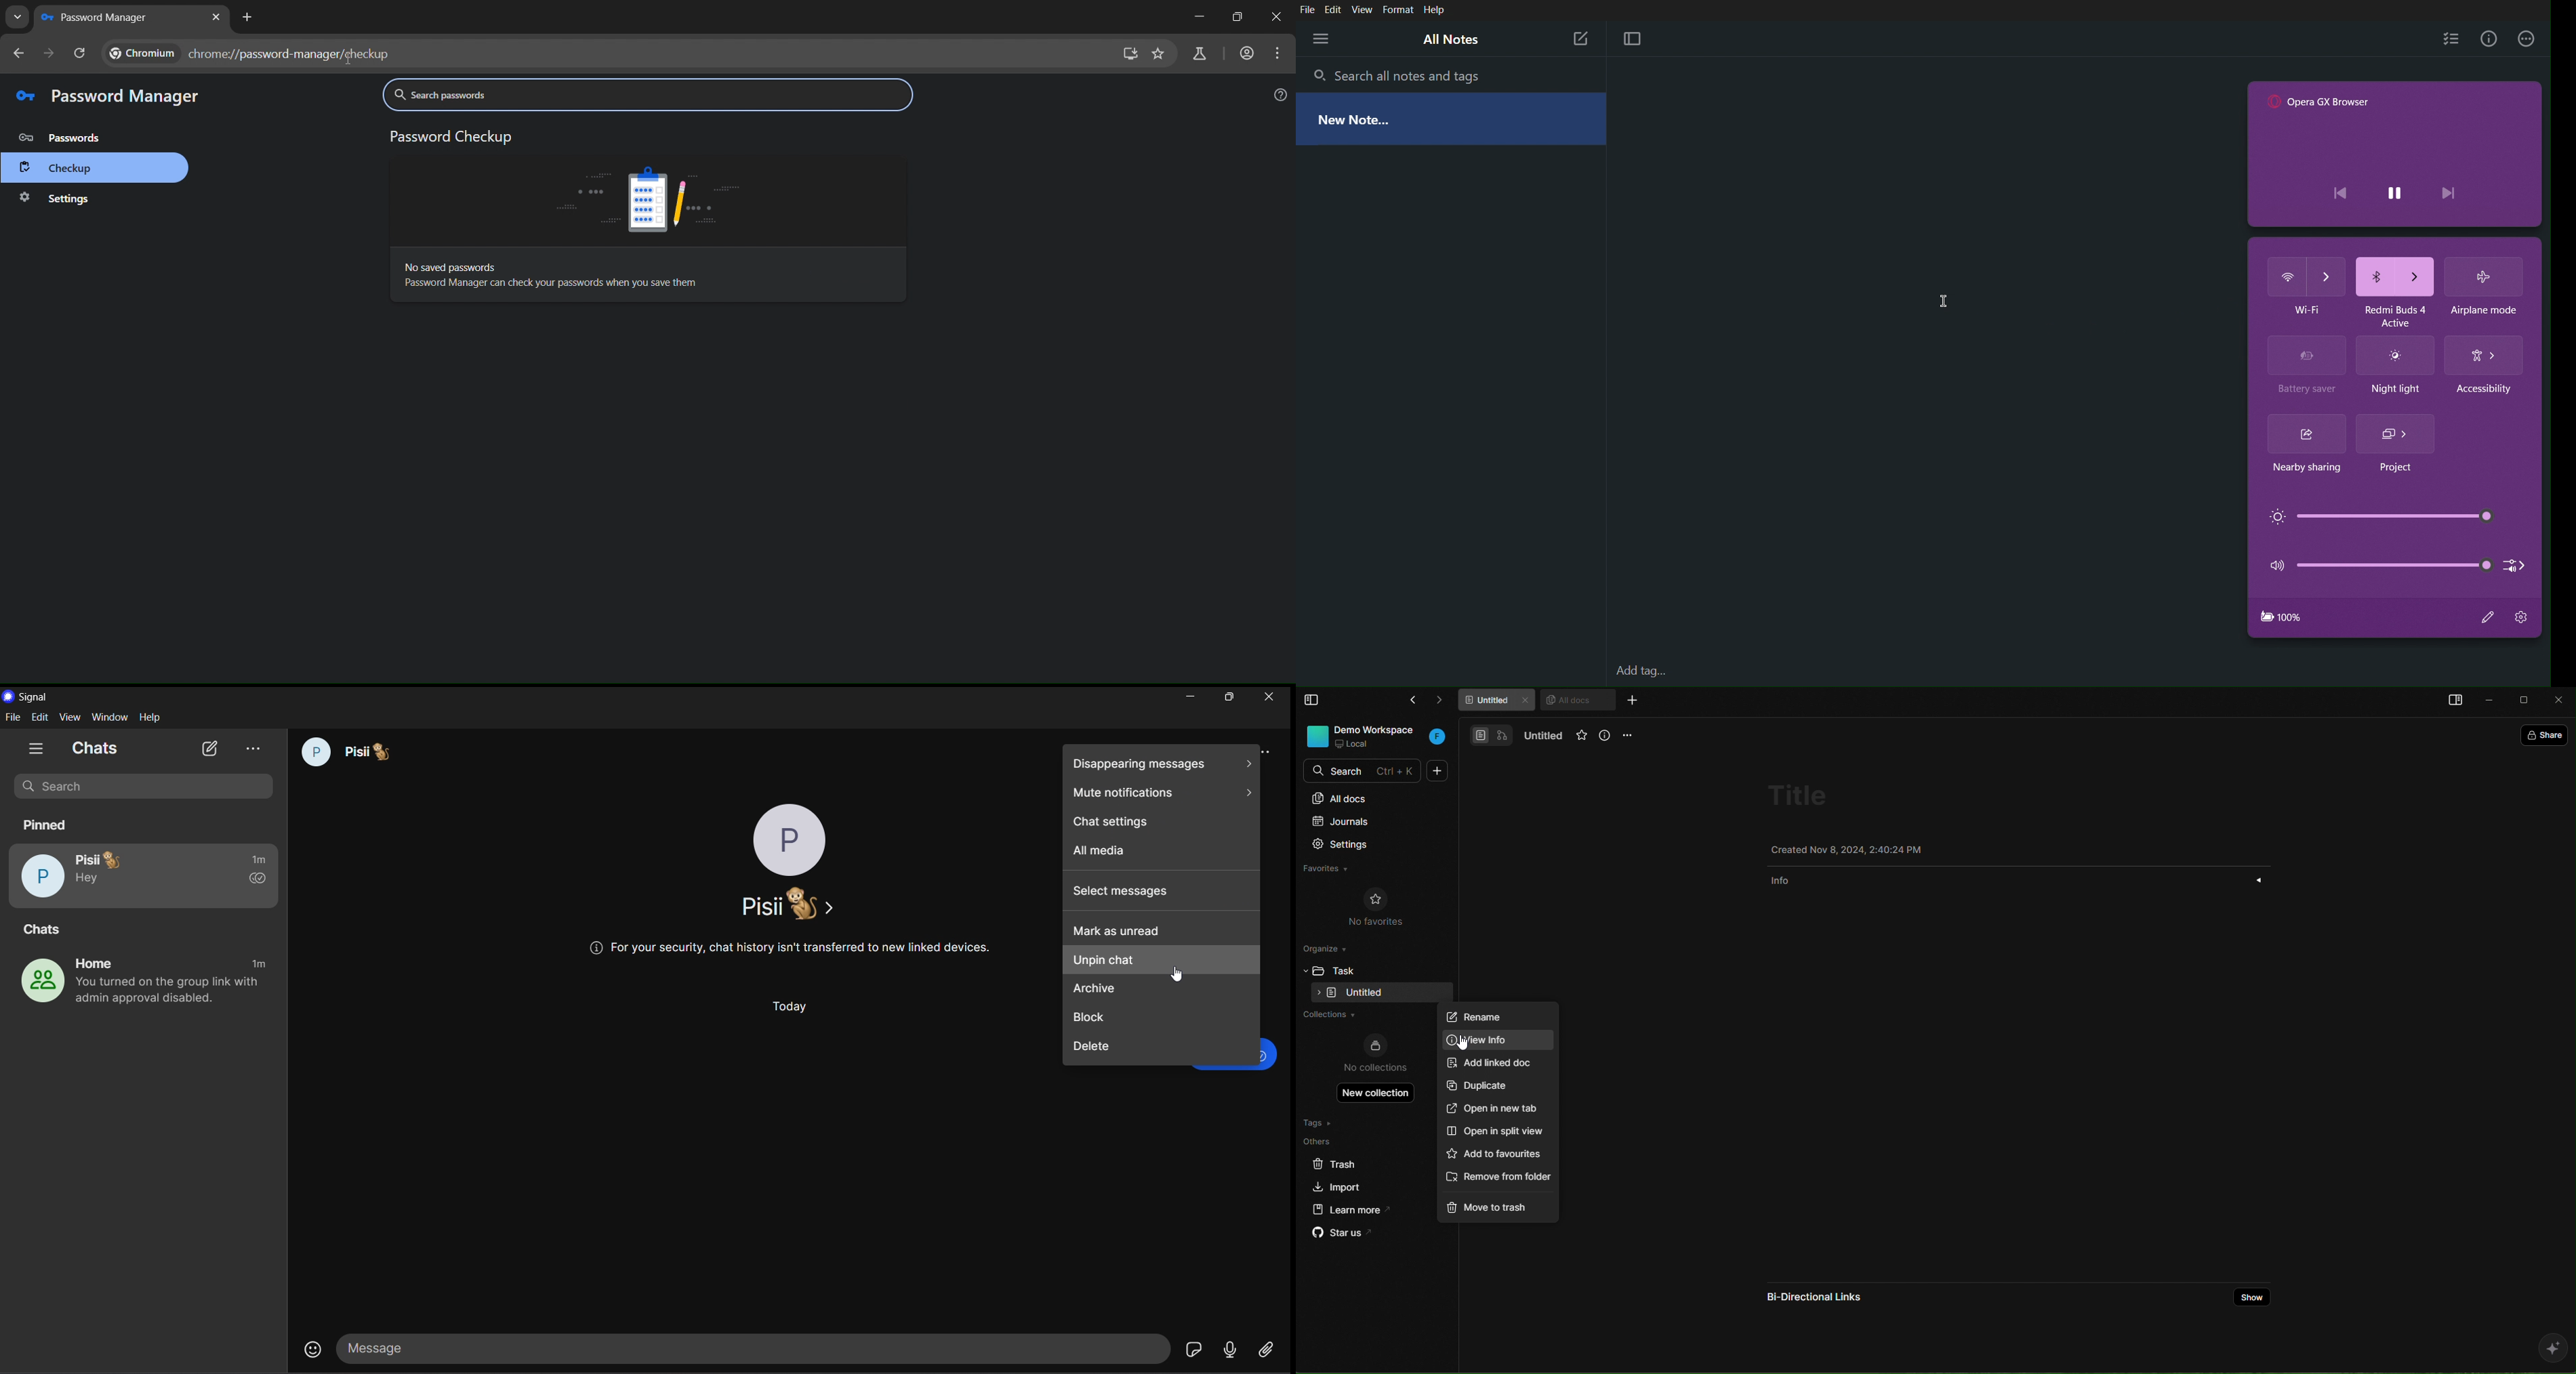 The image size is (2576, 1400). I want to click on go back one page, so click(18, 53).